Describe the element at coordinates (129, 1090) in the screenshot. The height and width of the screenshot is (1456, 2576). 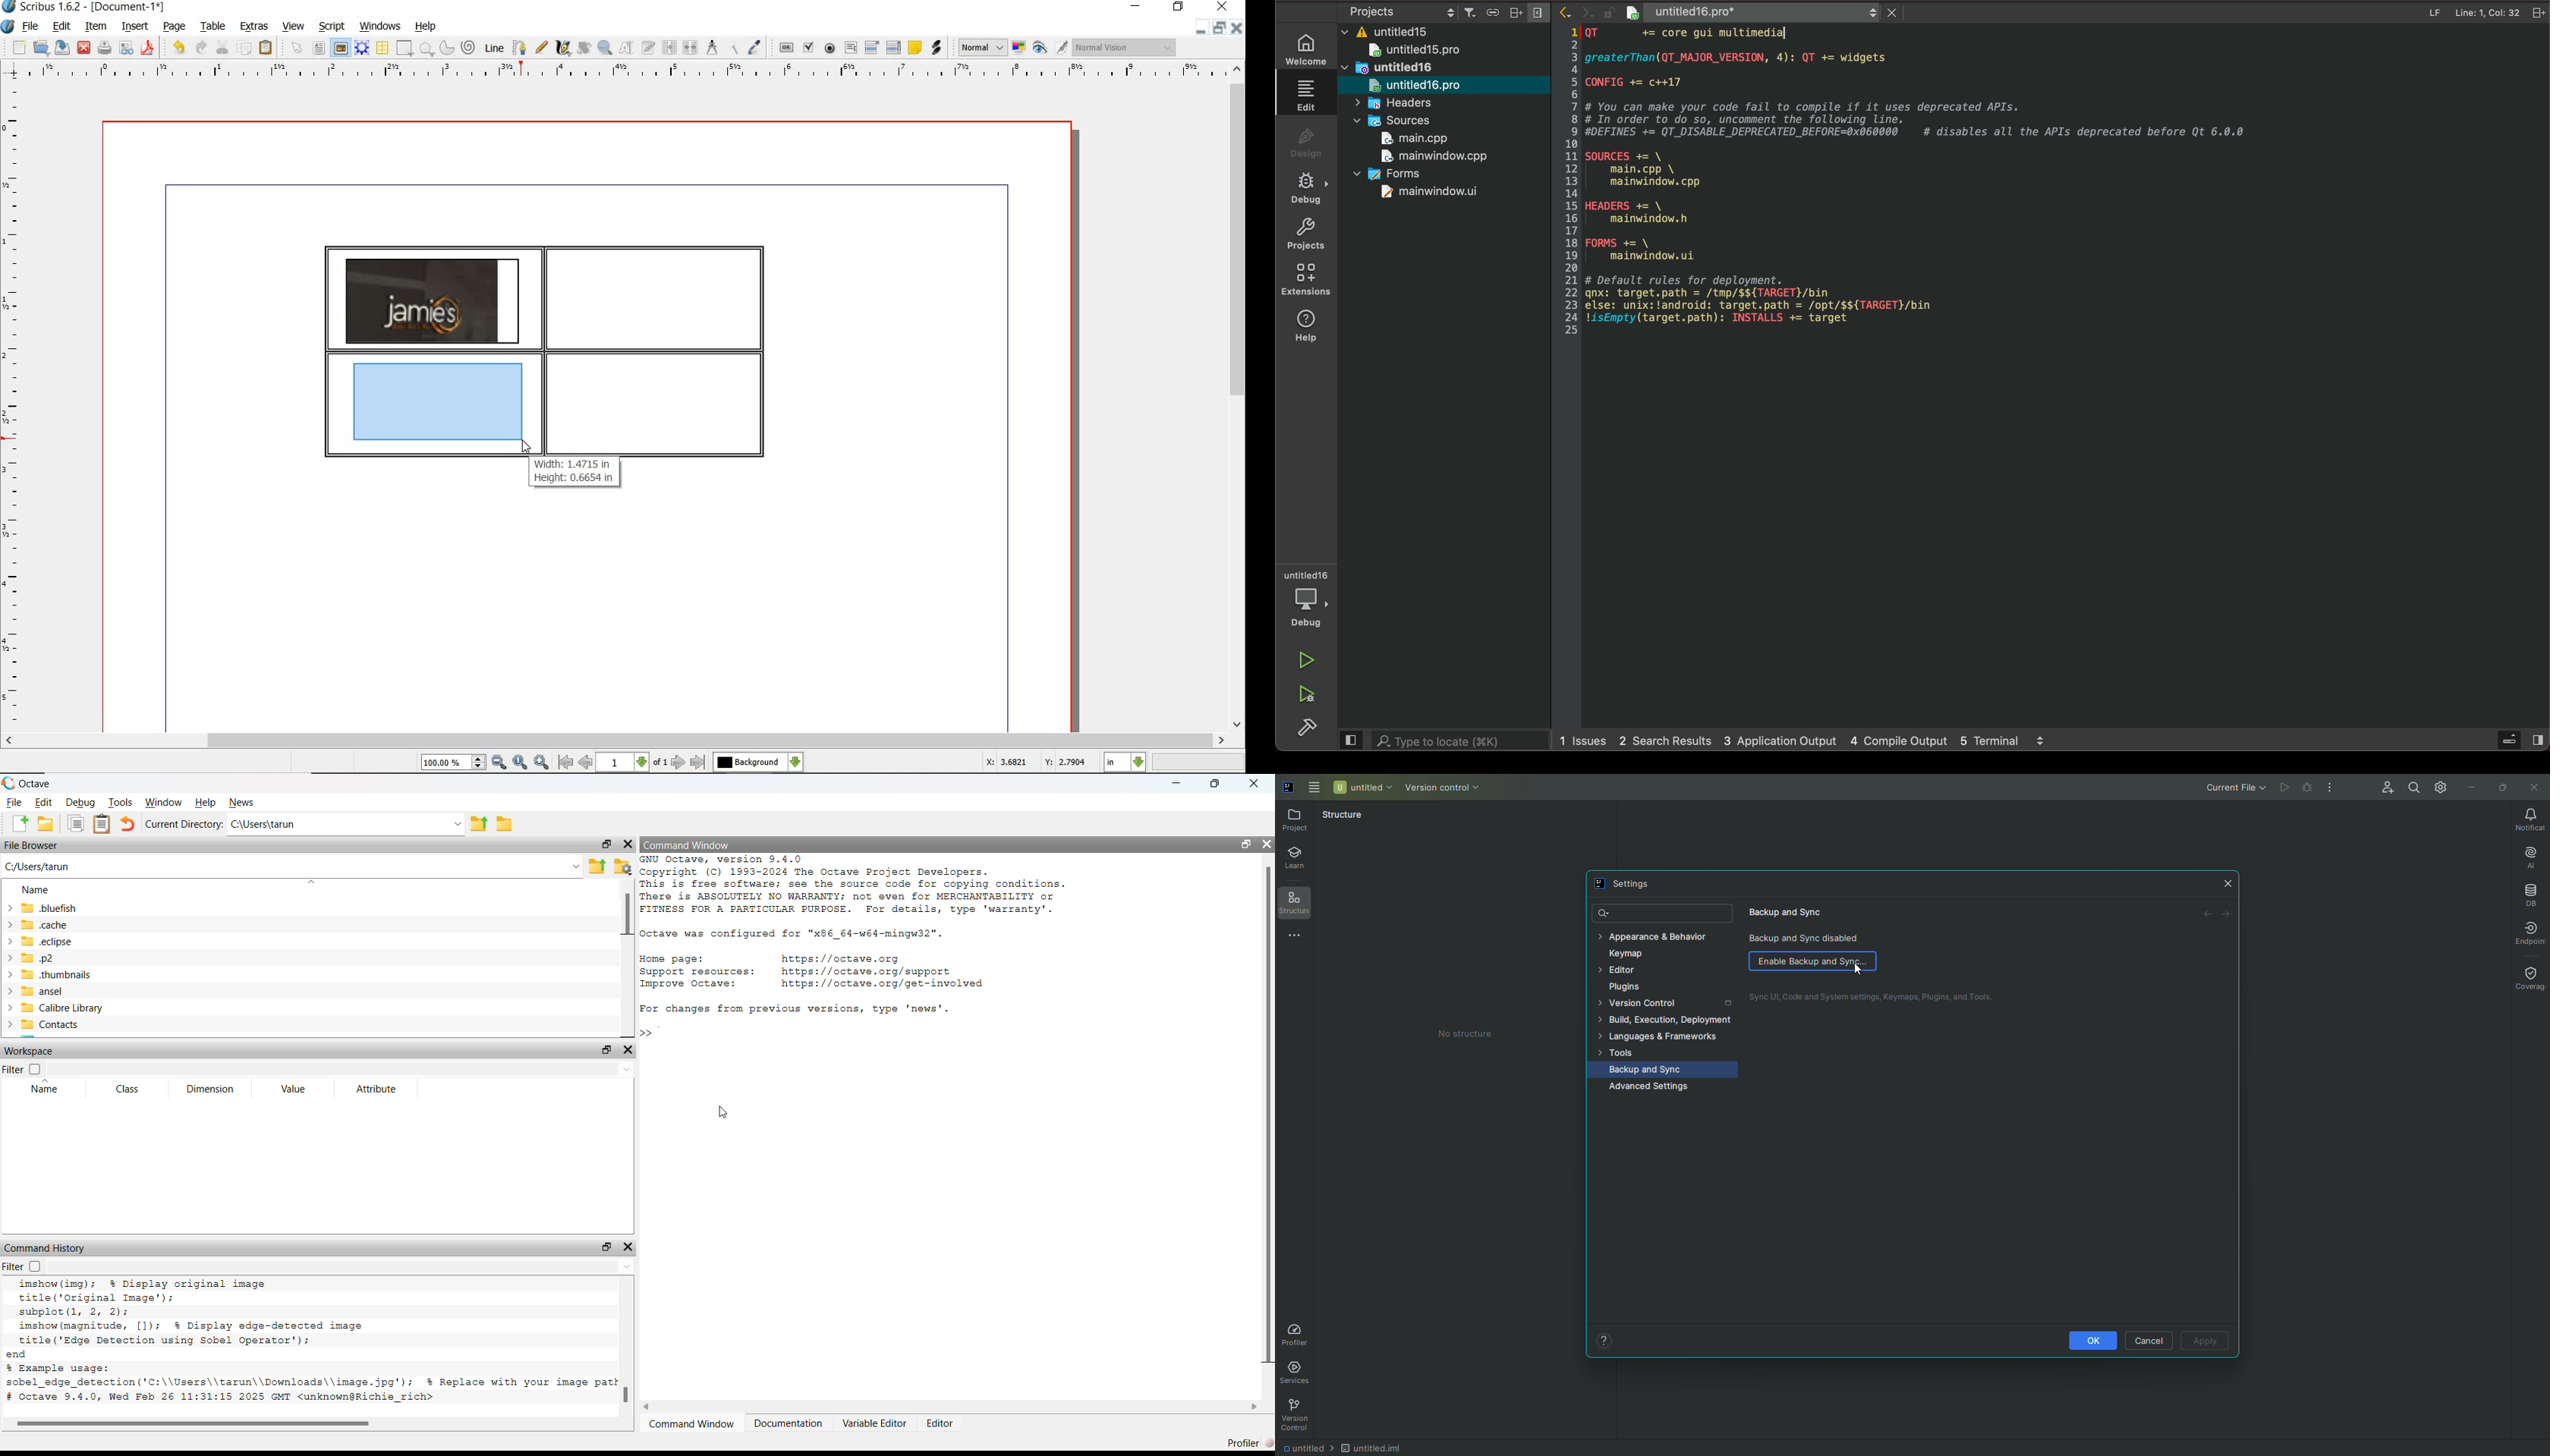
I see `Class` at that location.